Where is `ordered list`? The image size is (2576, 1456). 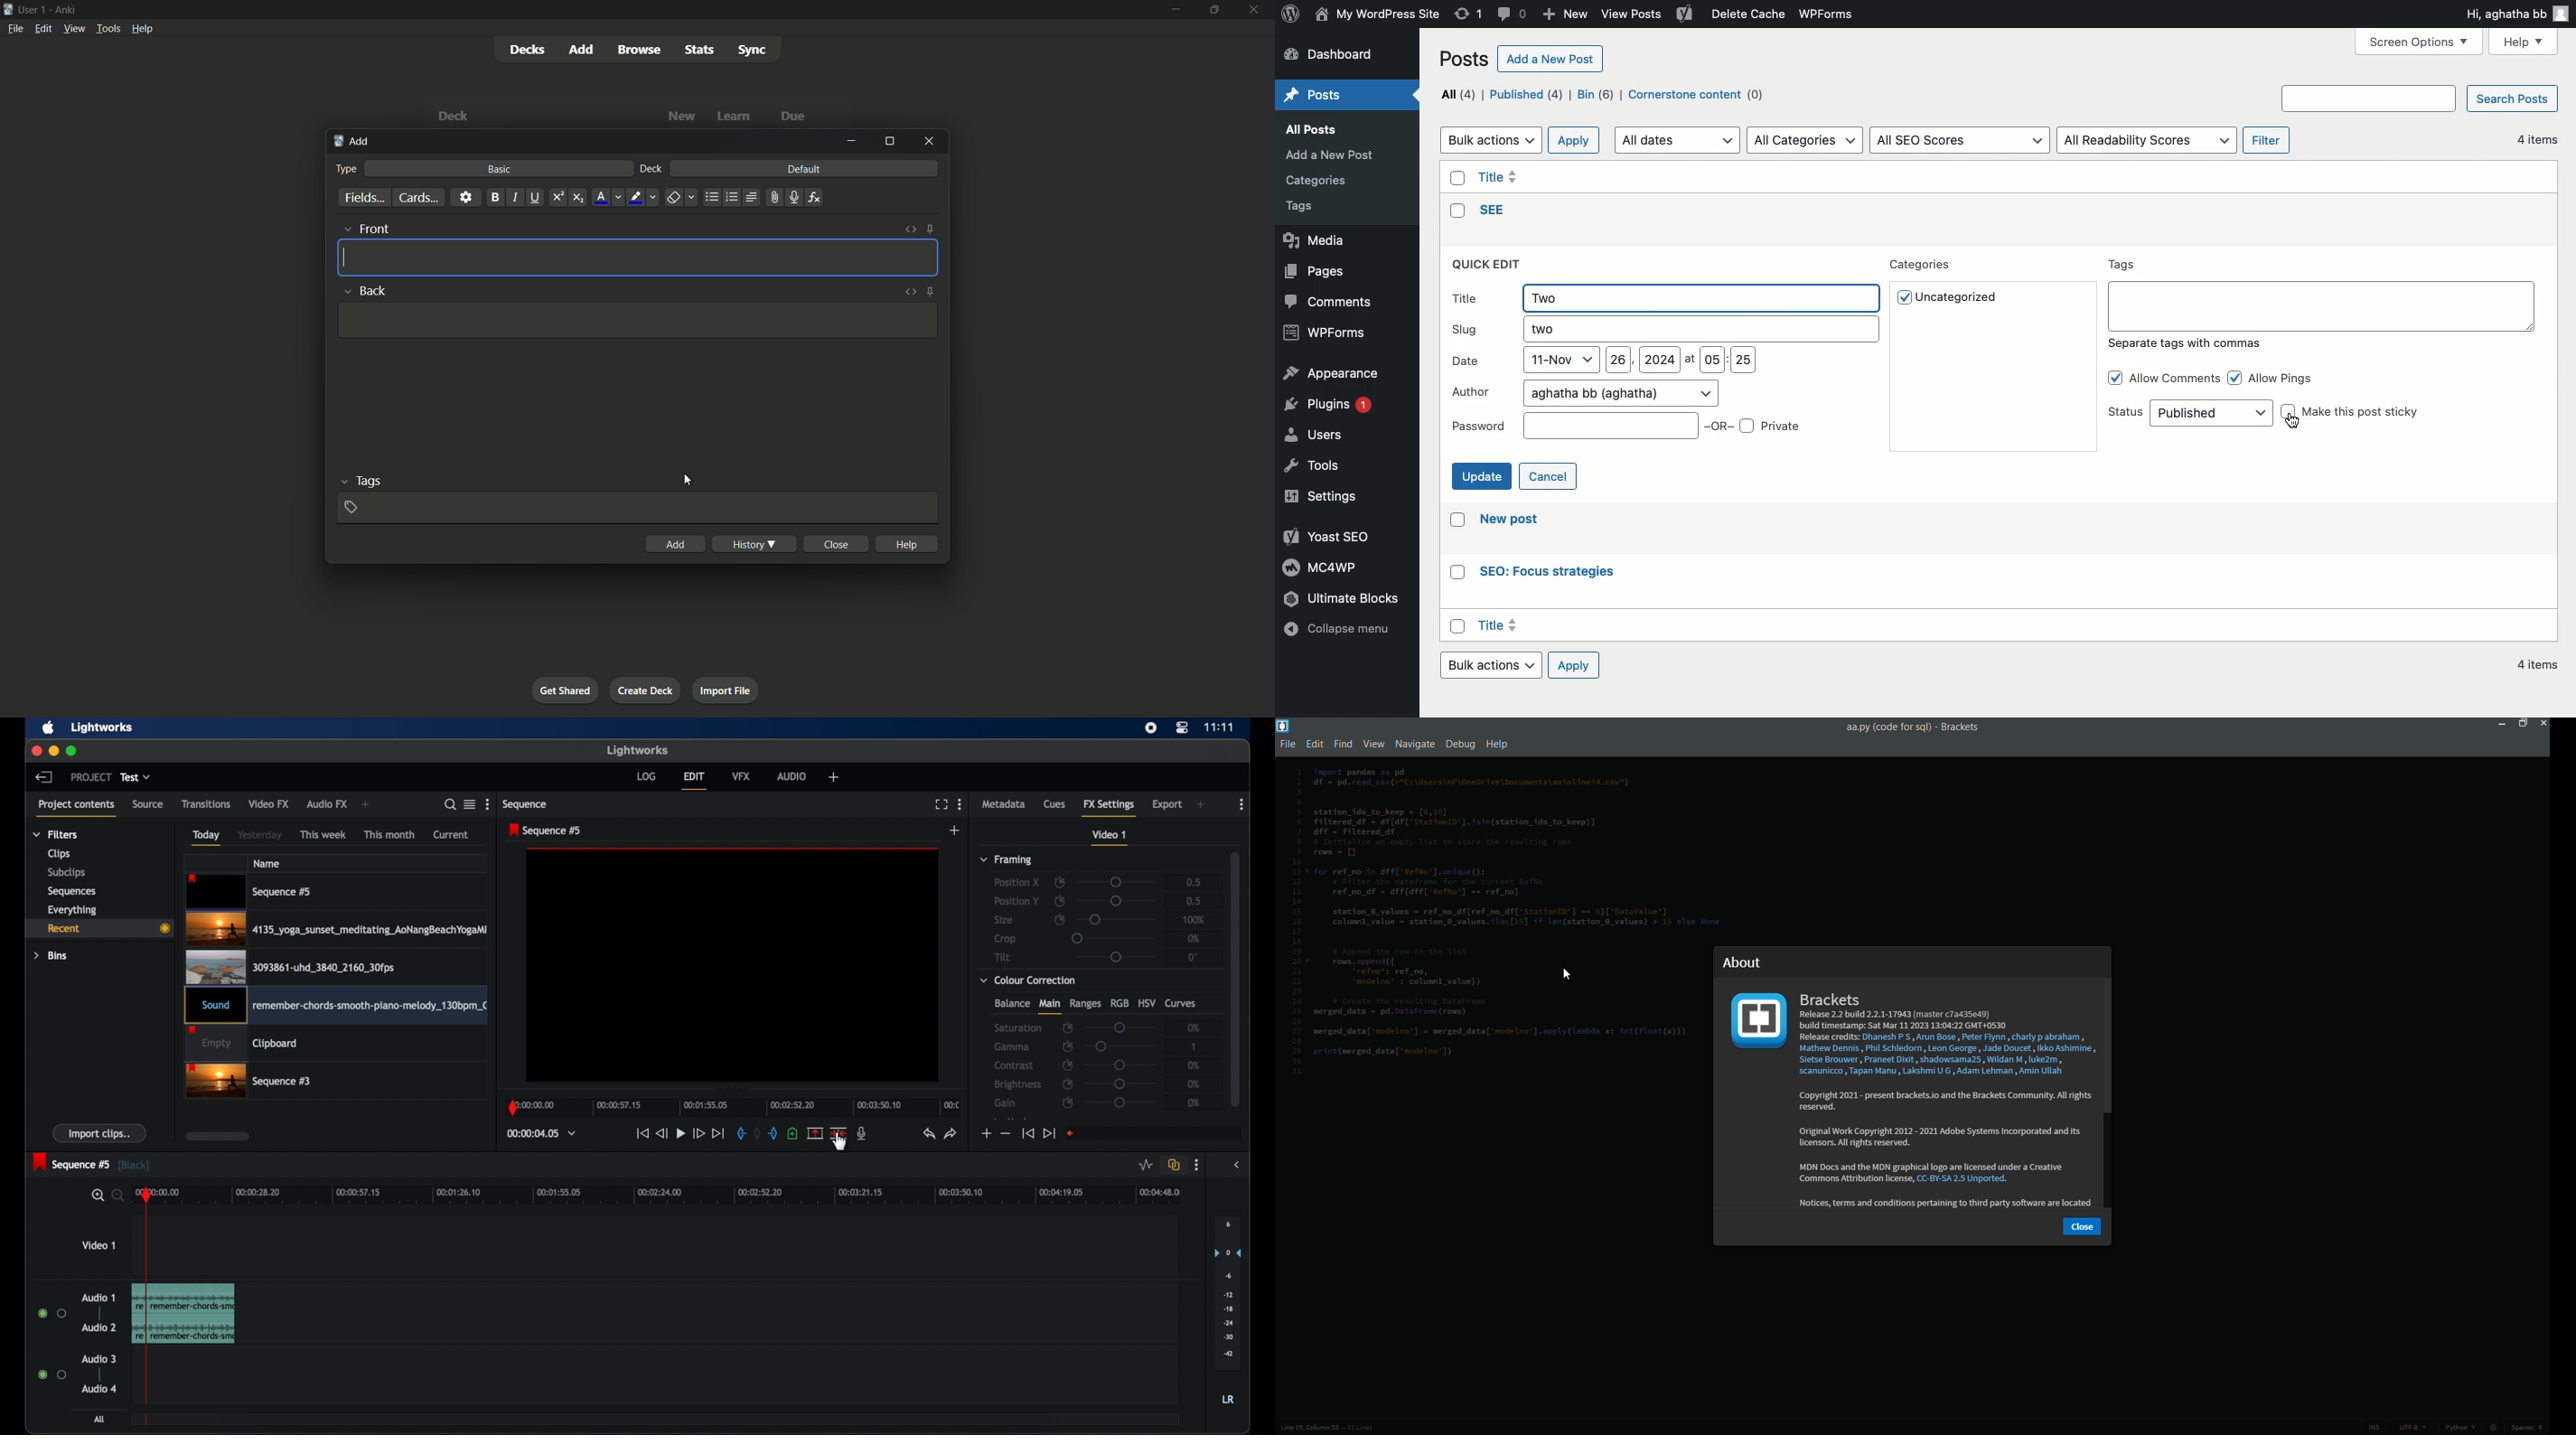
ordered list is located at coordinates (733, 197).